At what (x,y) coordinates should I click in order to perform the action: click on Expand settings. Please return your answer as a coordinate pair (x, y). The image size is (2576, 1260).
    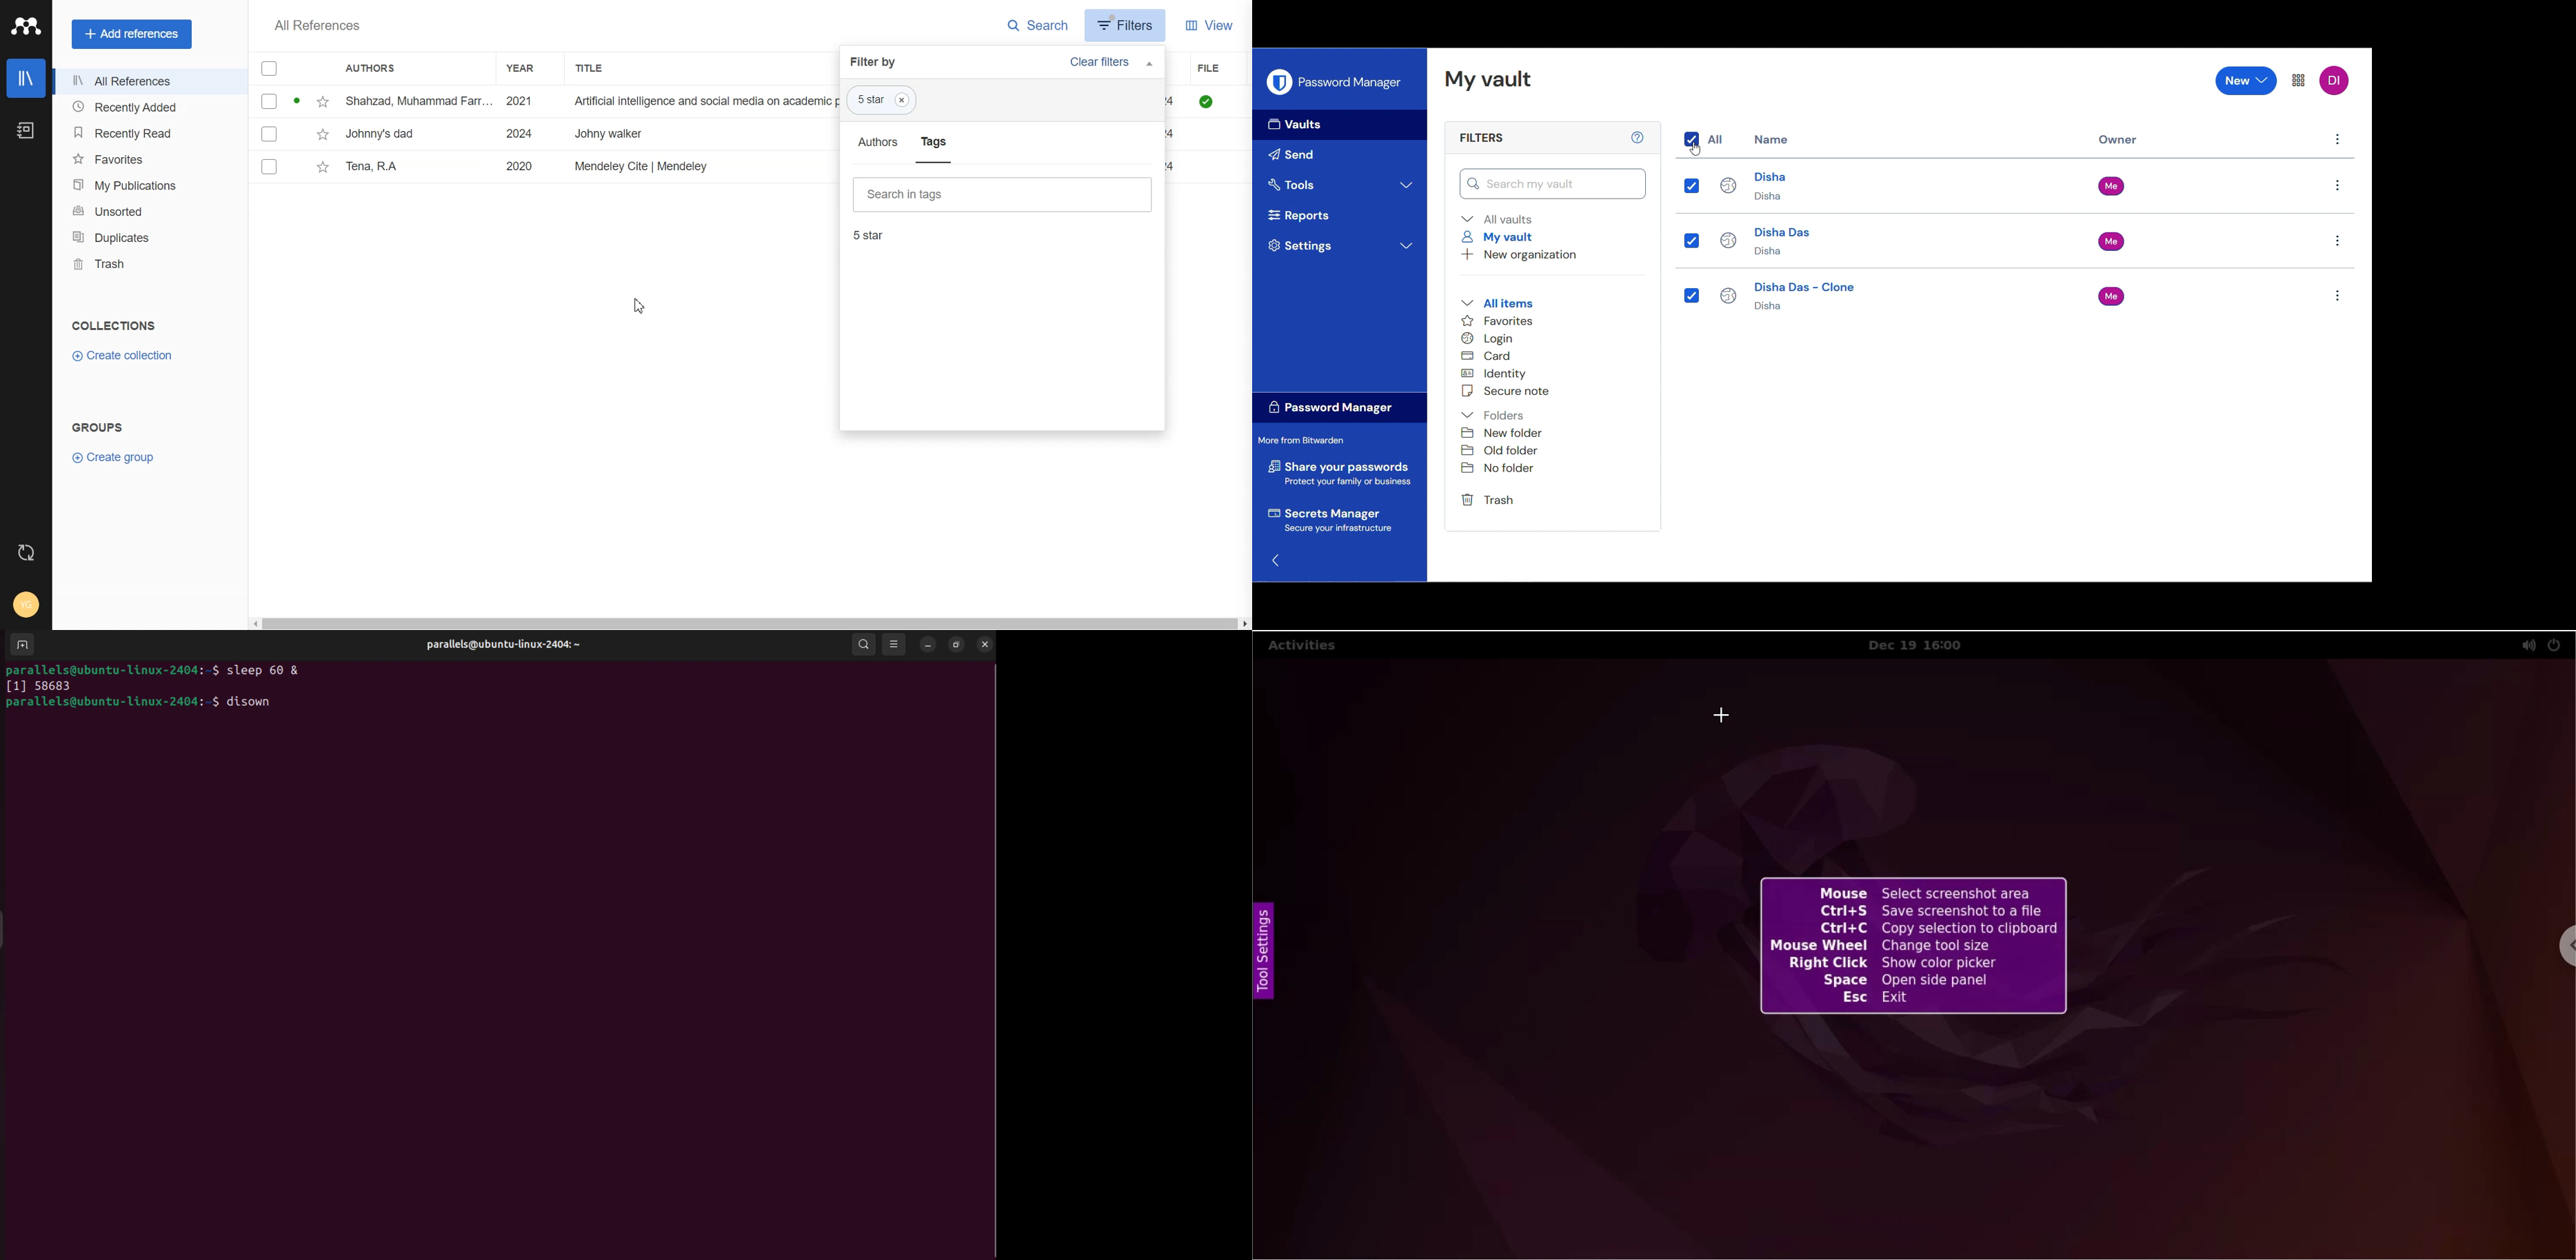
    Looking at the image, I should click on (1343, 246).